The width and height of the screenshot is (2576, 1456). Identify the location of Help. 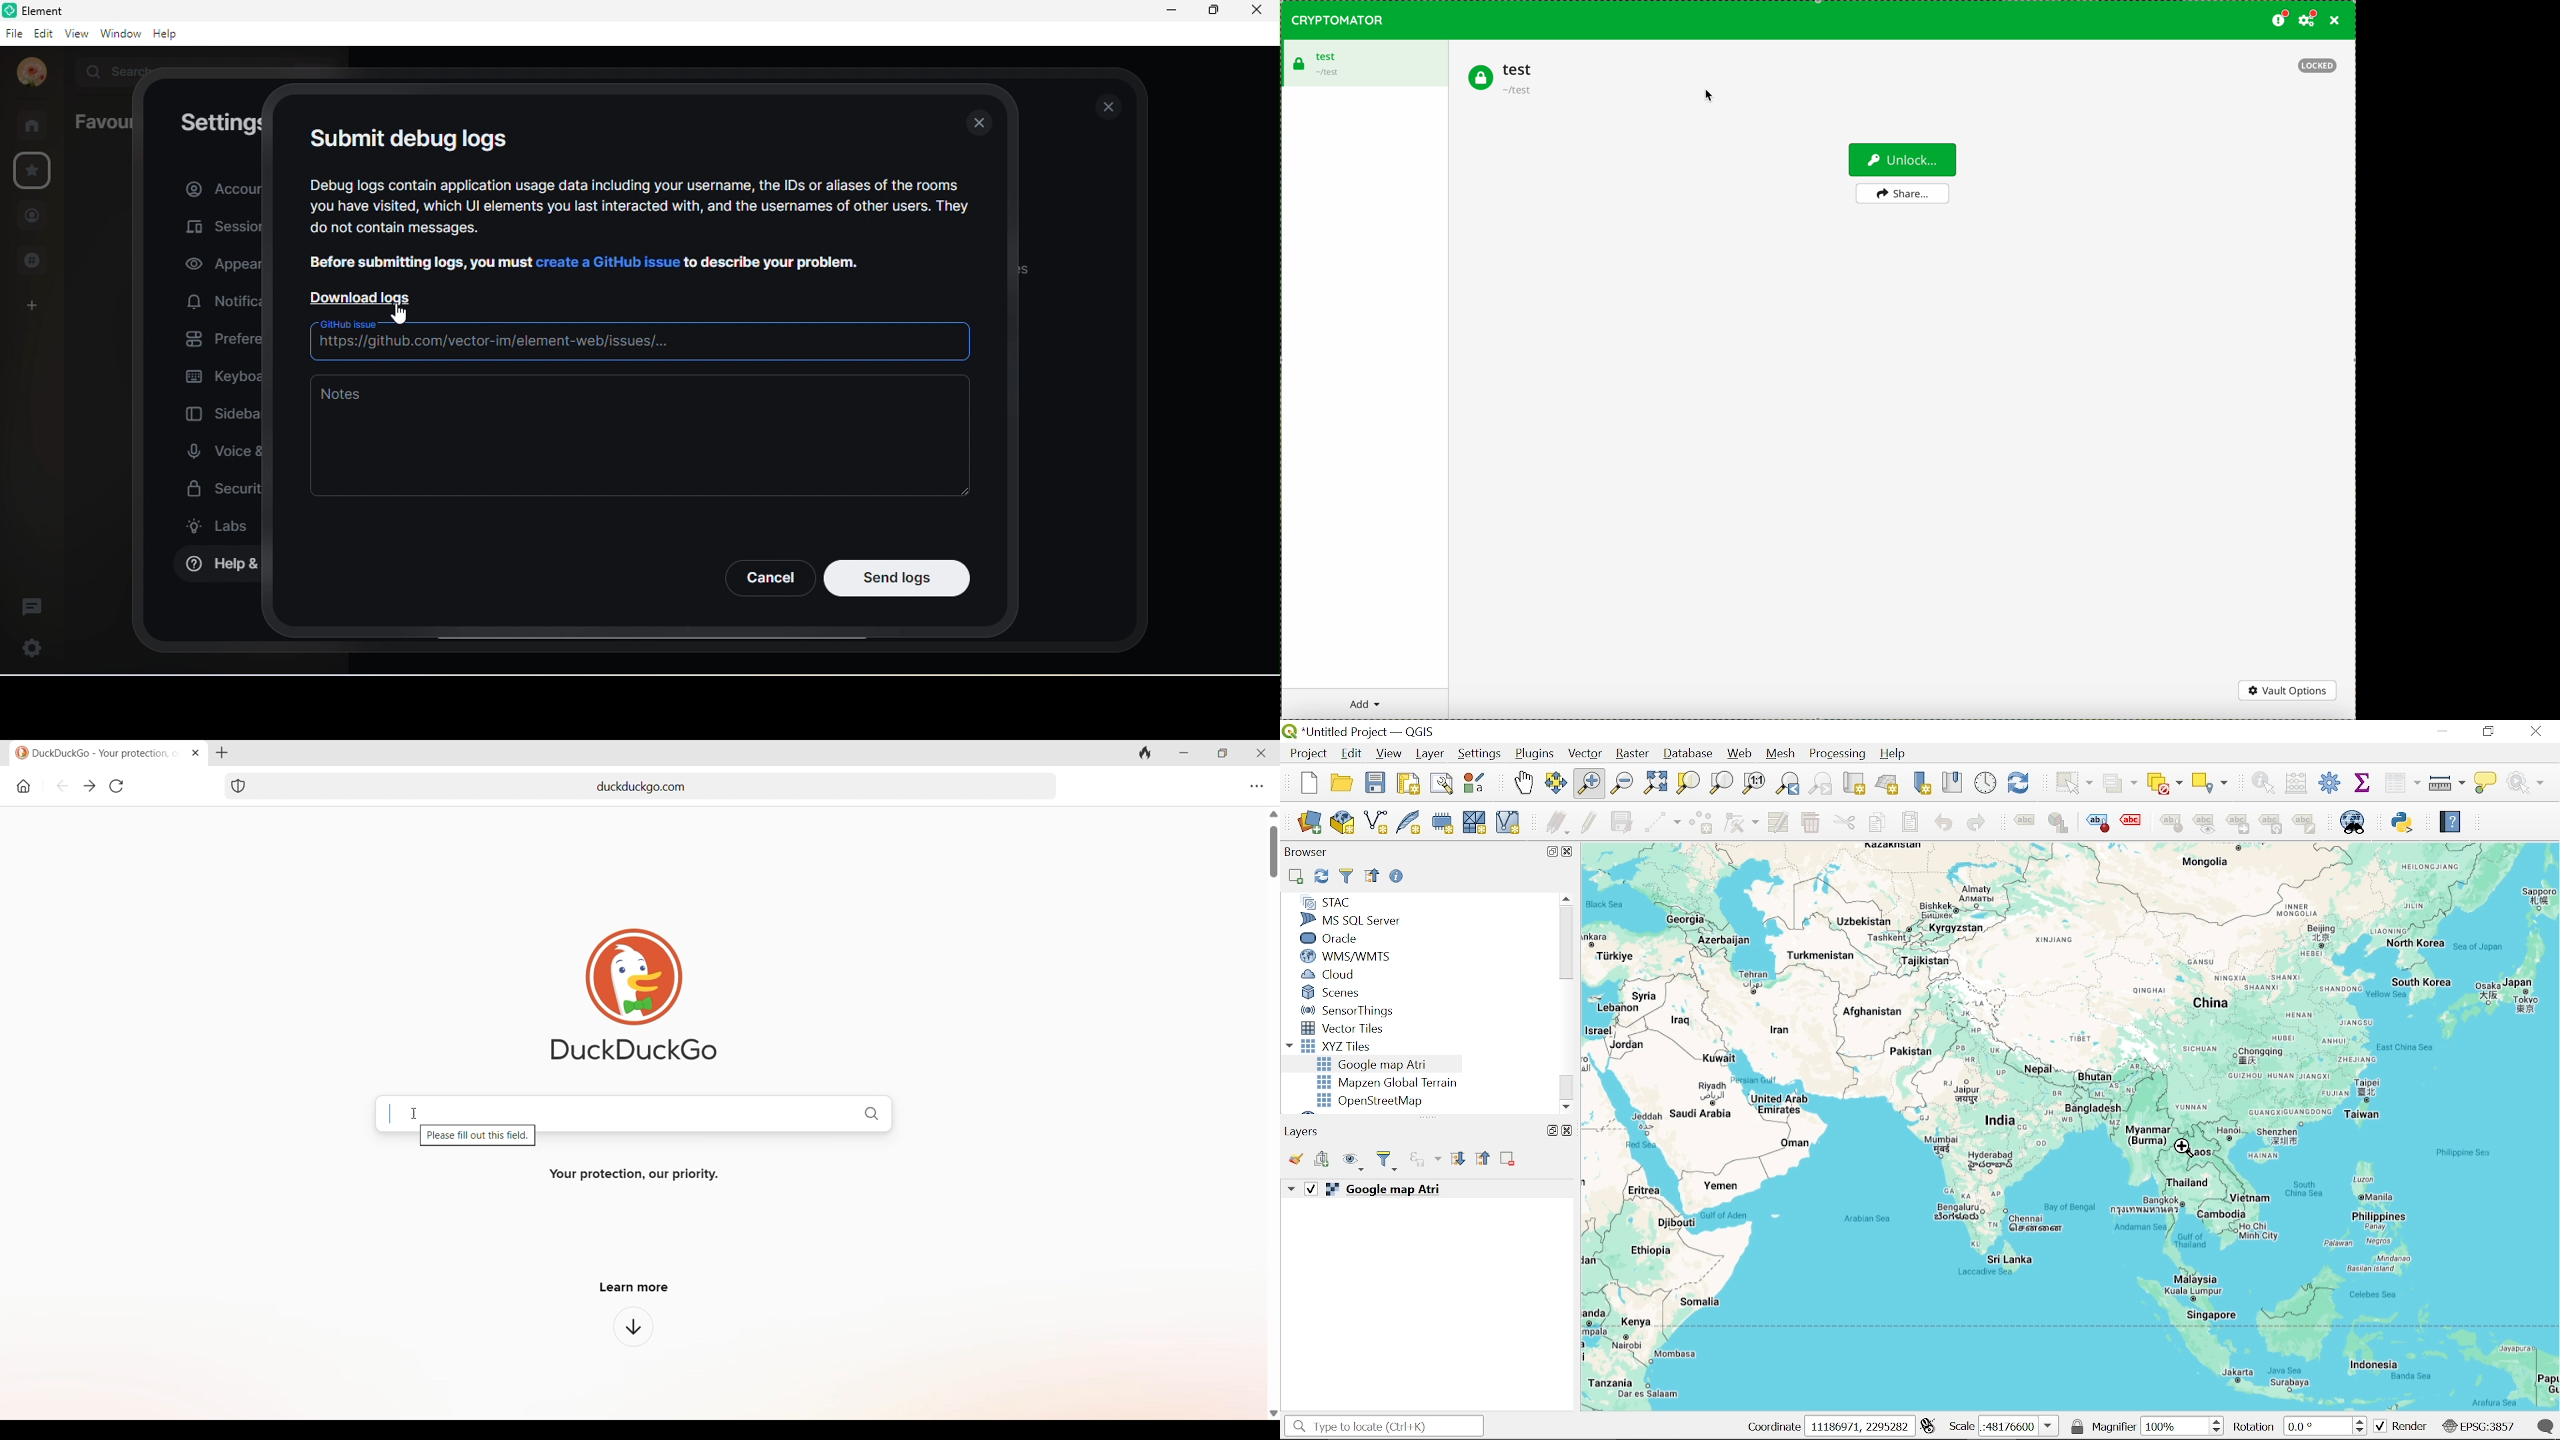
(1898, 755).